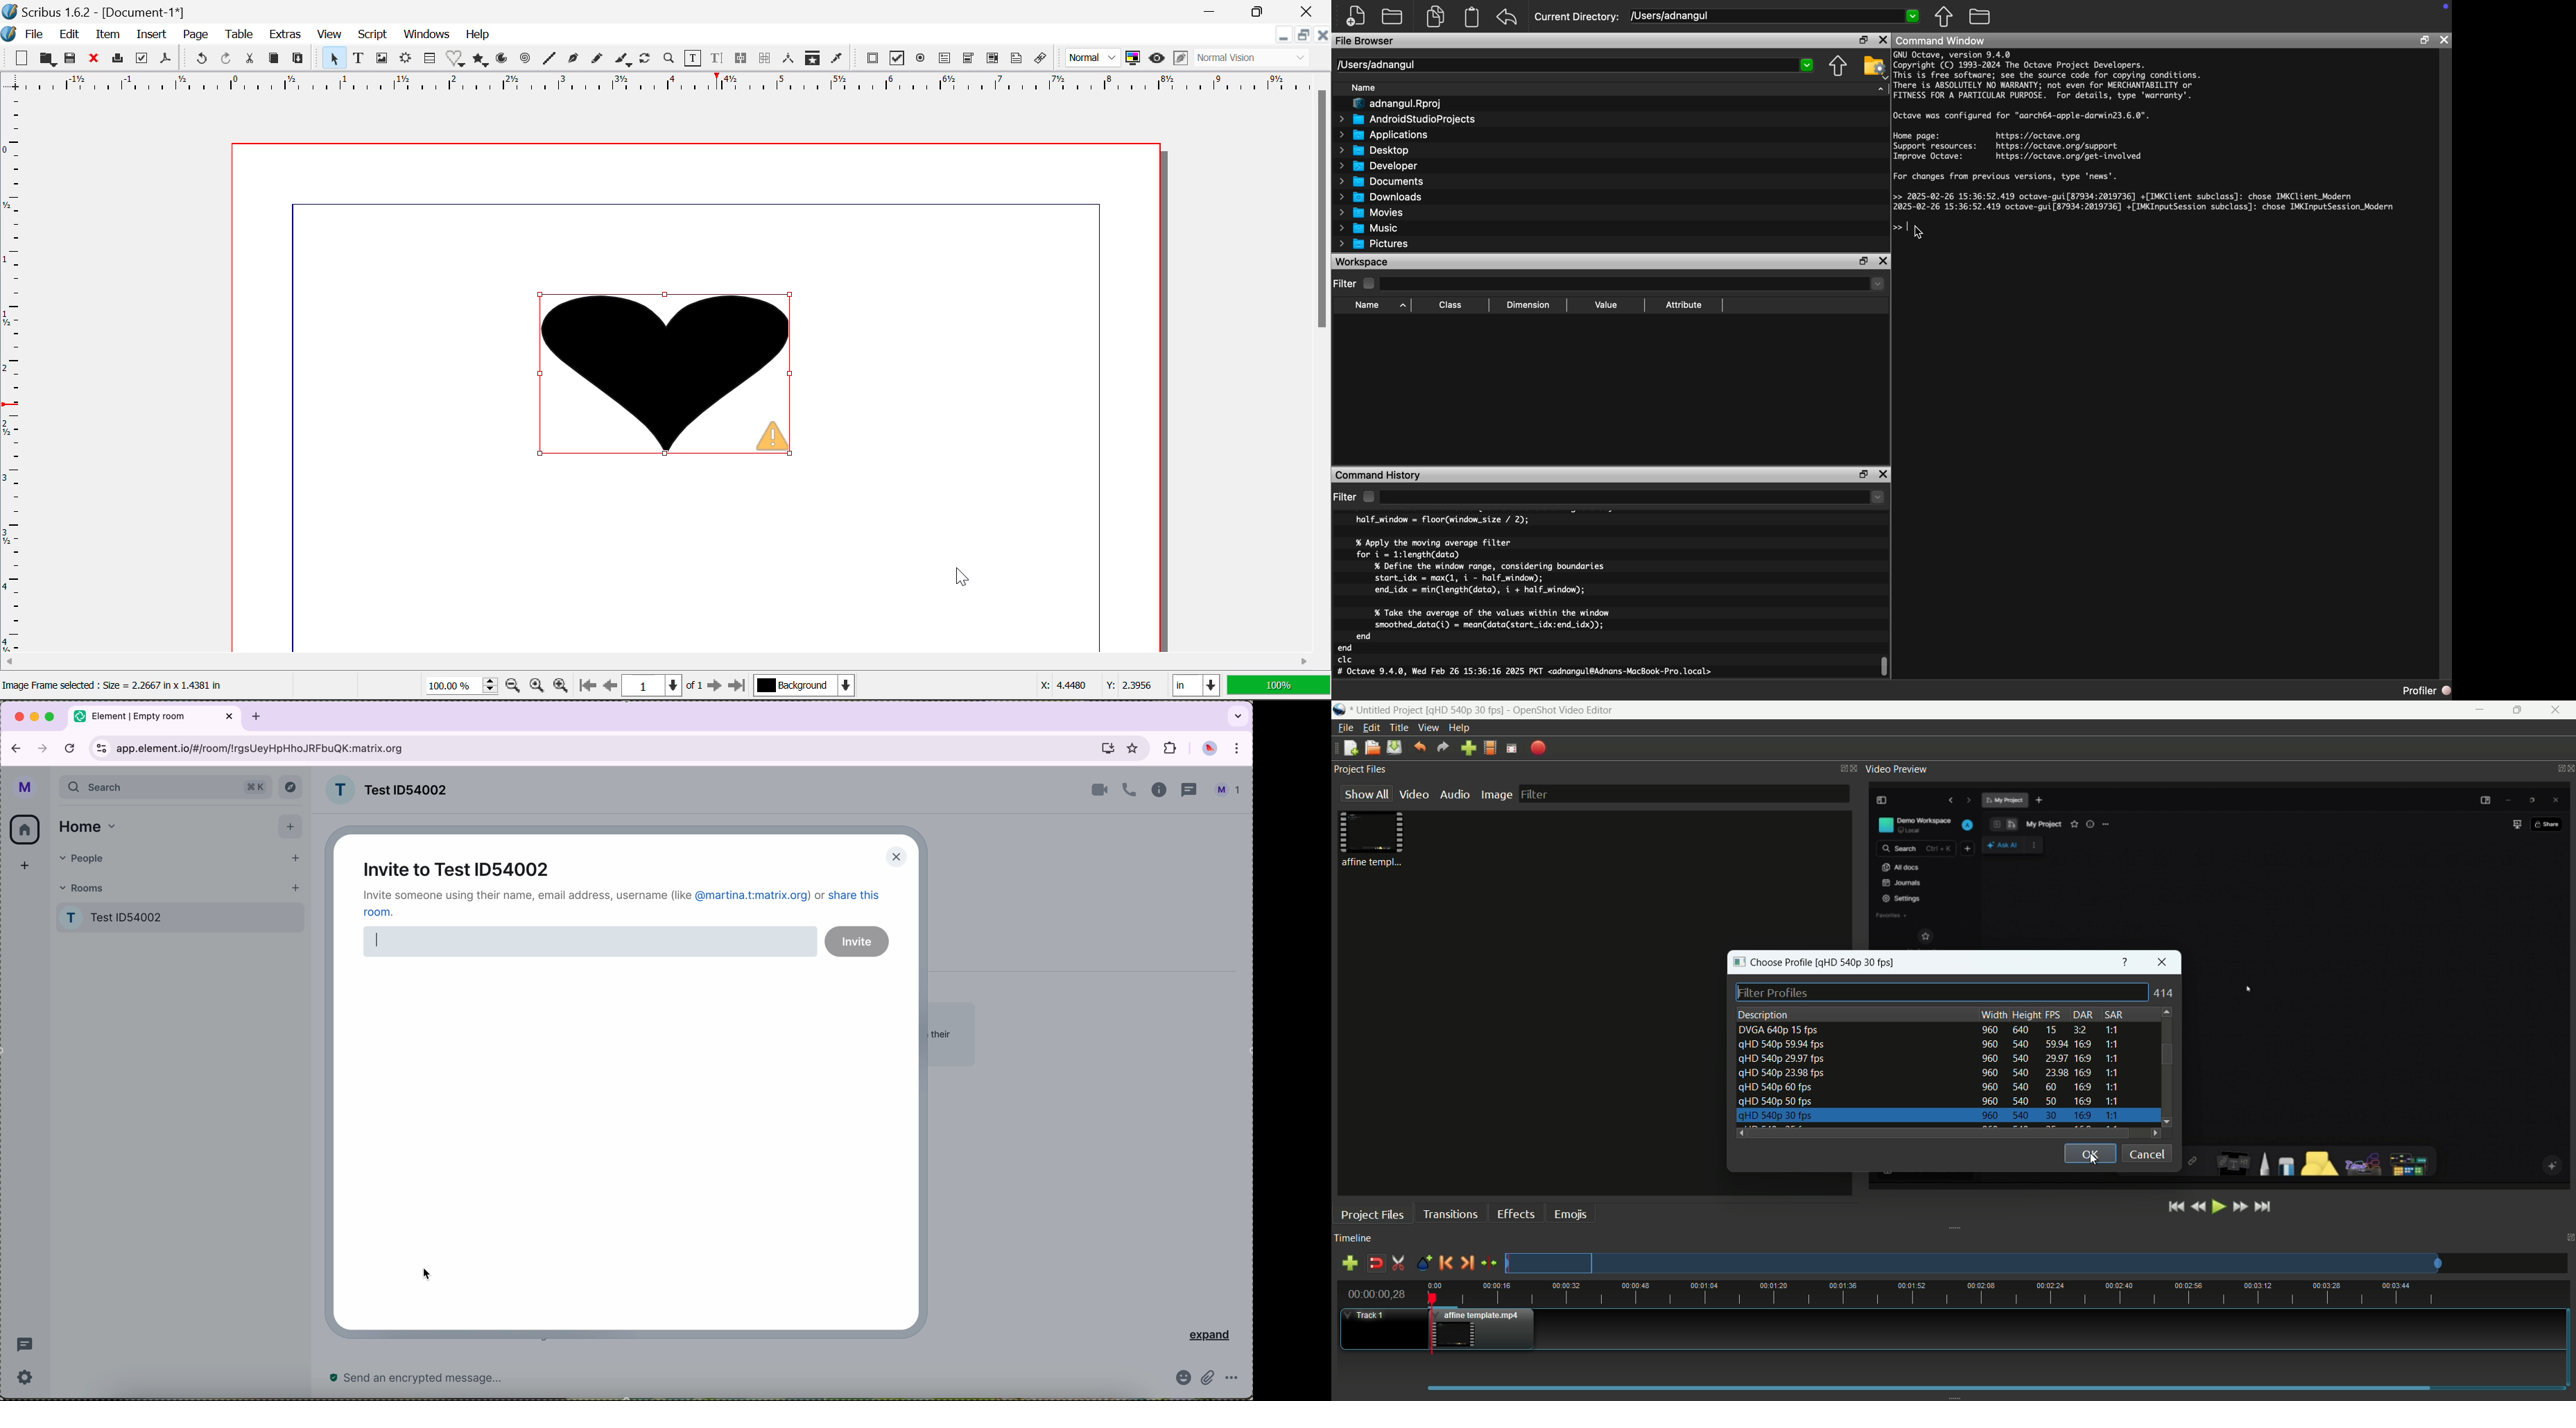 The height and width of the screenshot is (1428, 2576). Describe the element at coordinates (1942, 41) in the screenshot. I see `Command Window` at that location.